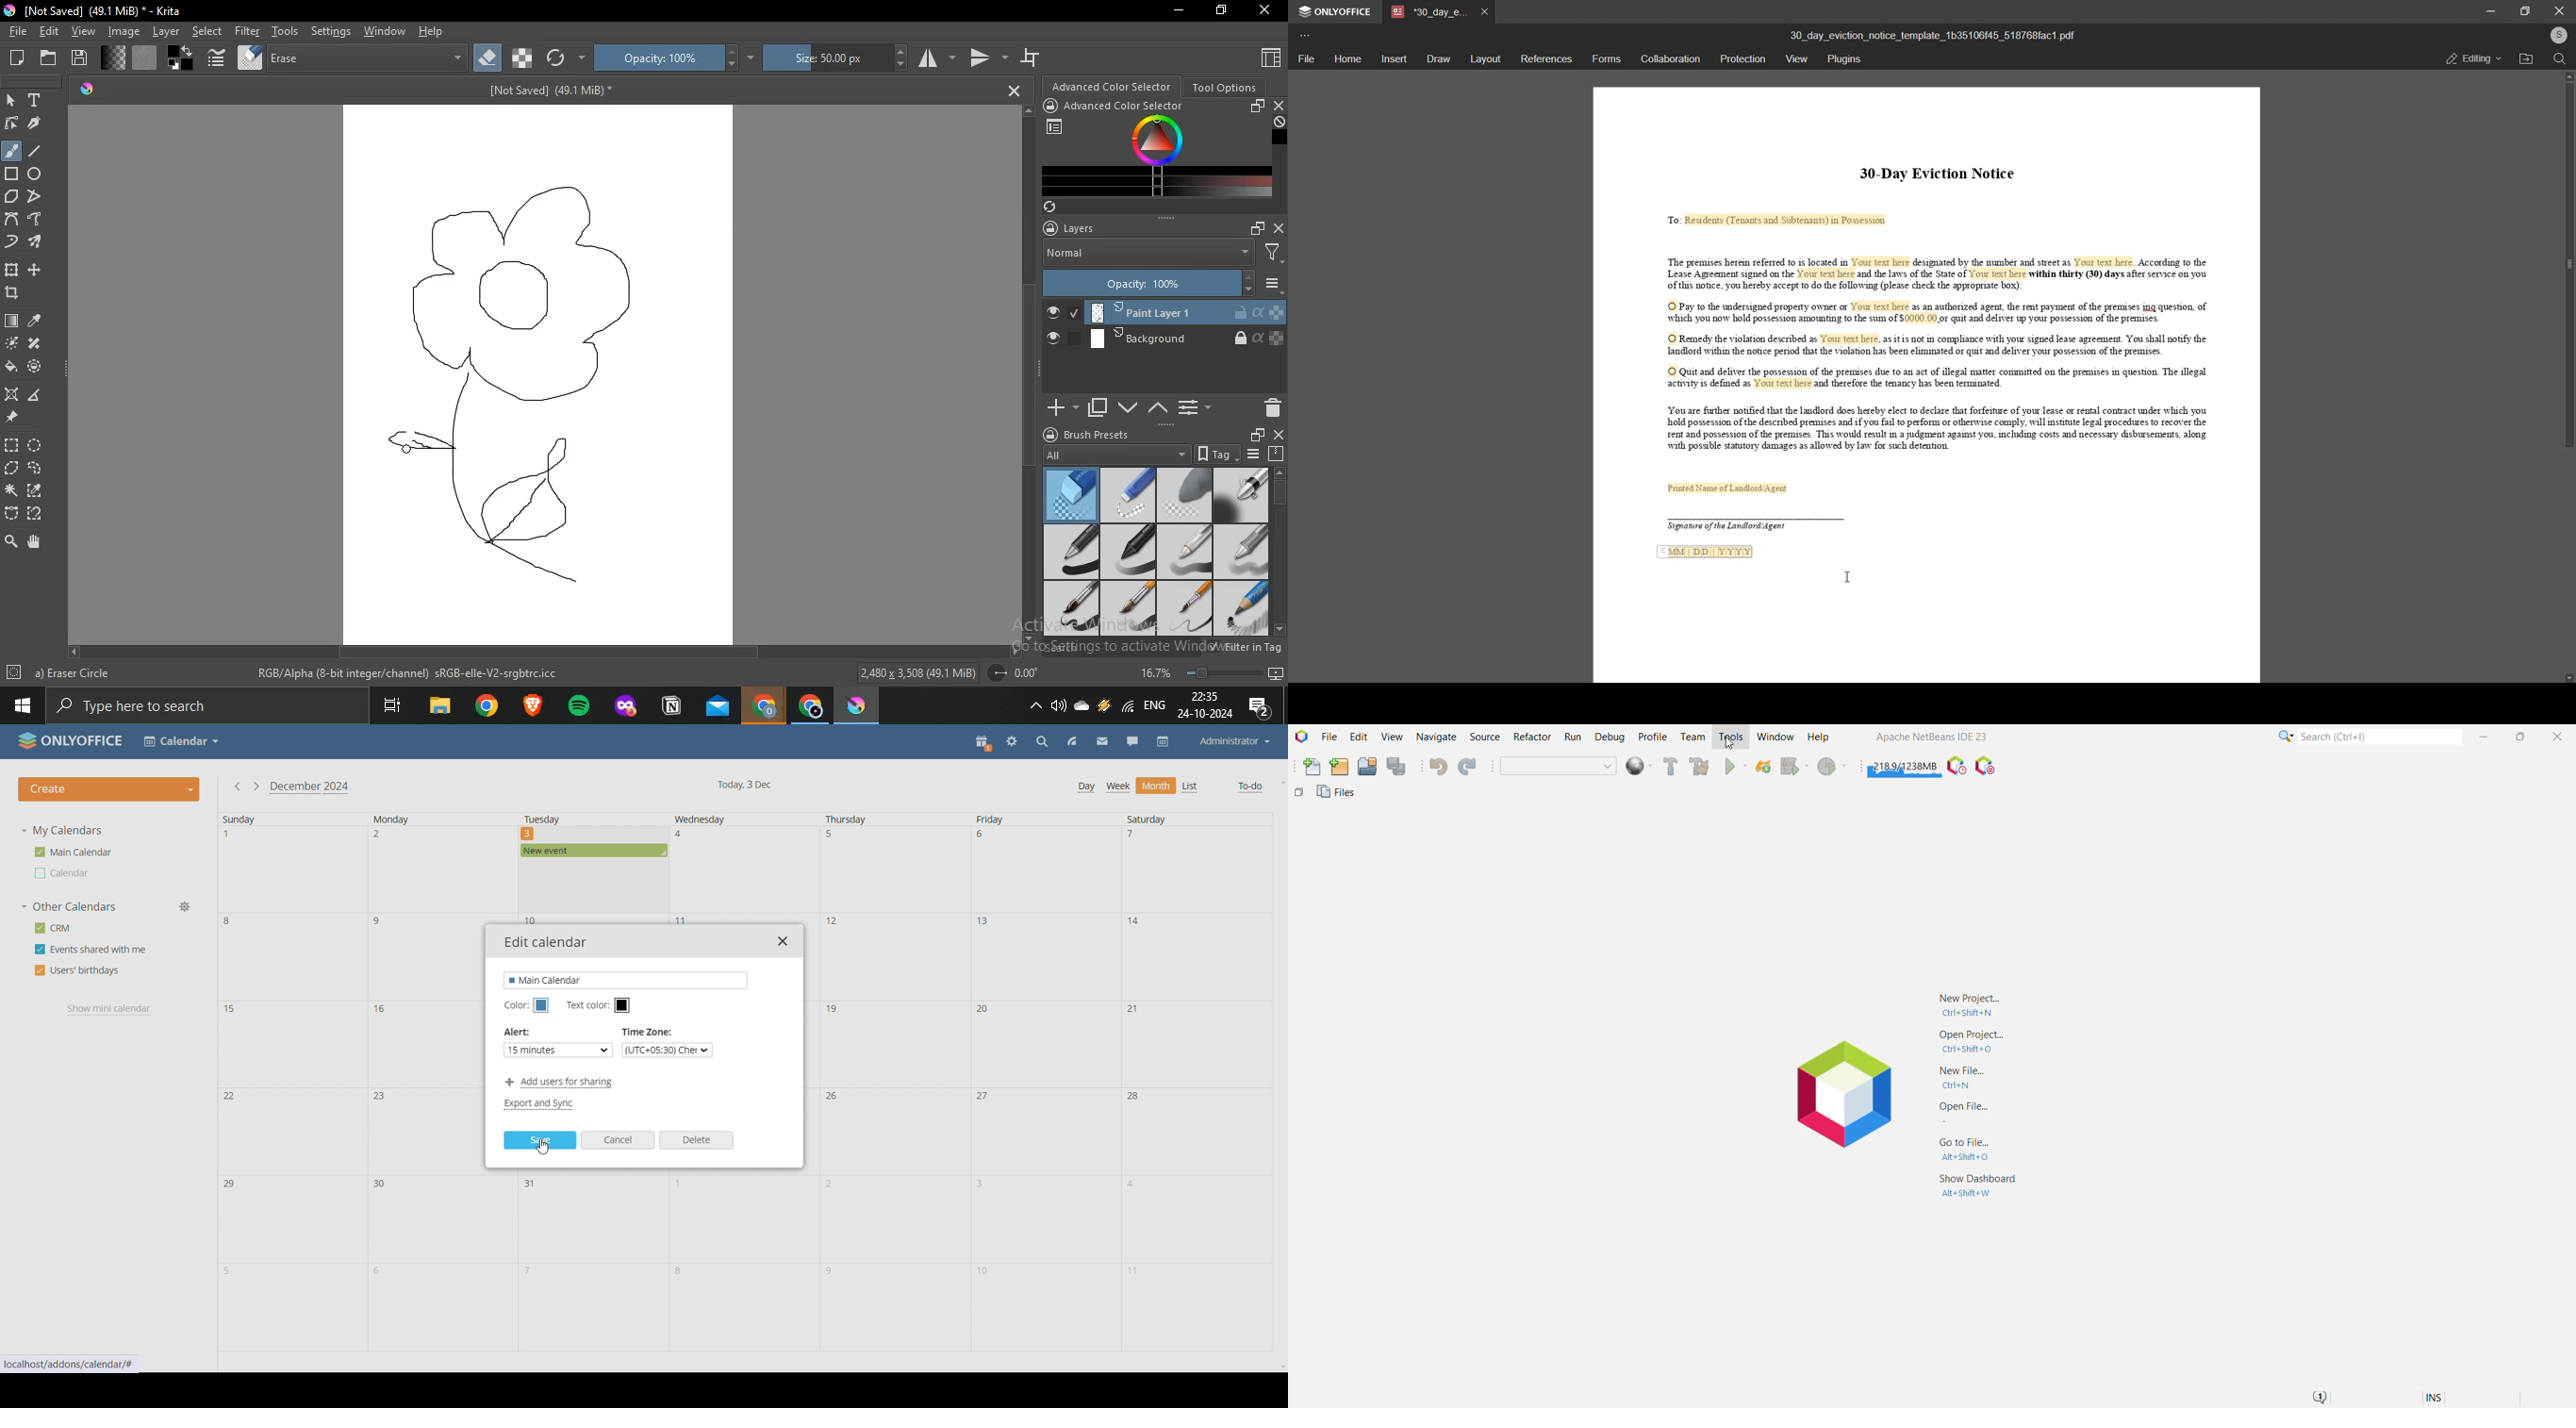 This screenshot has height=1428, width=2576. What do you see at coordinates (34, 196) in the screenshot?
I see `polyline tool` at bounding box center [34, 196].